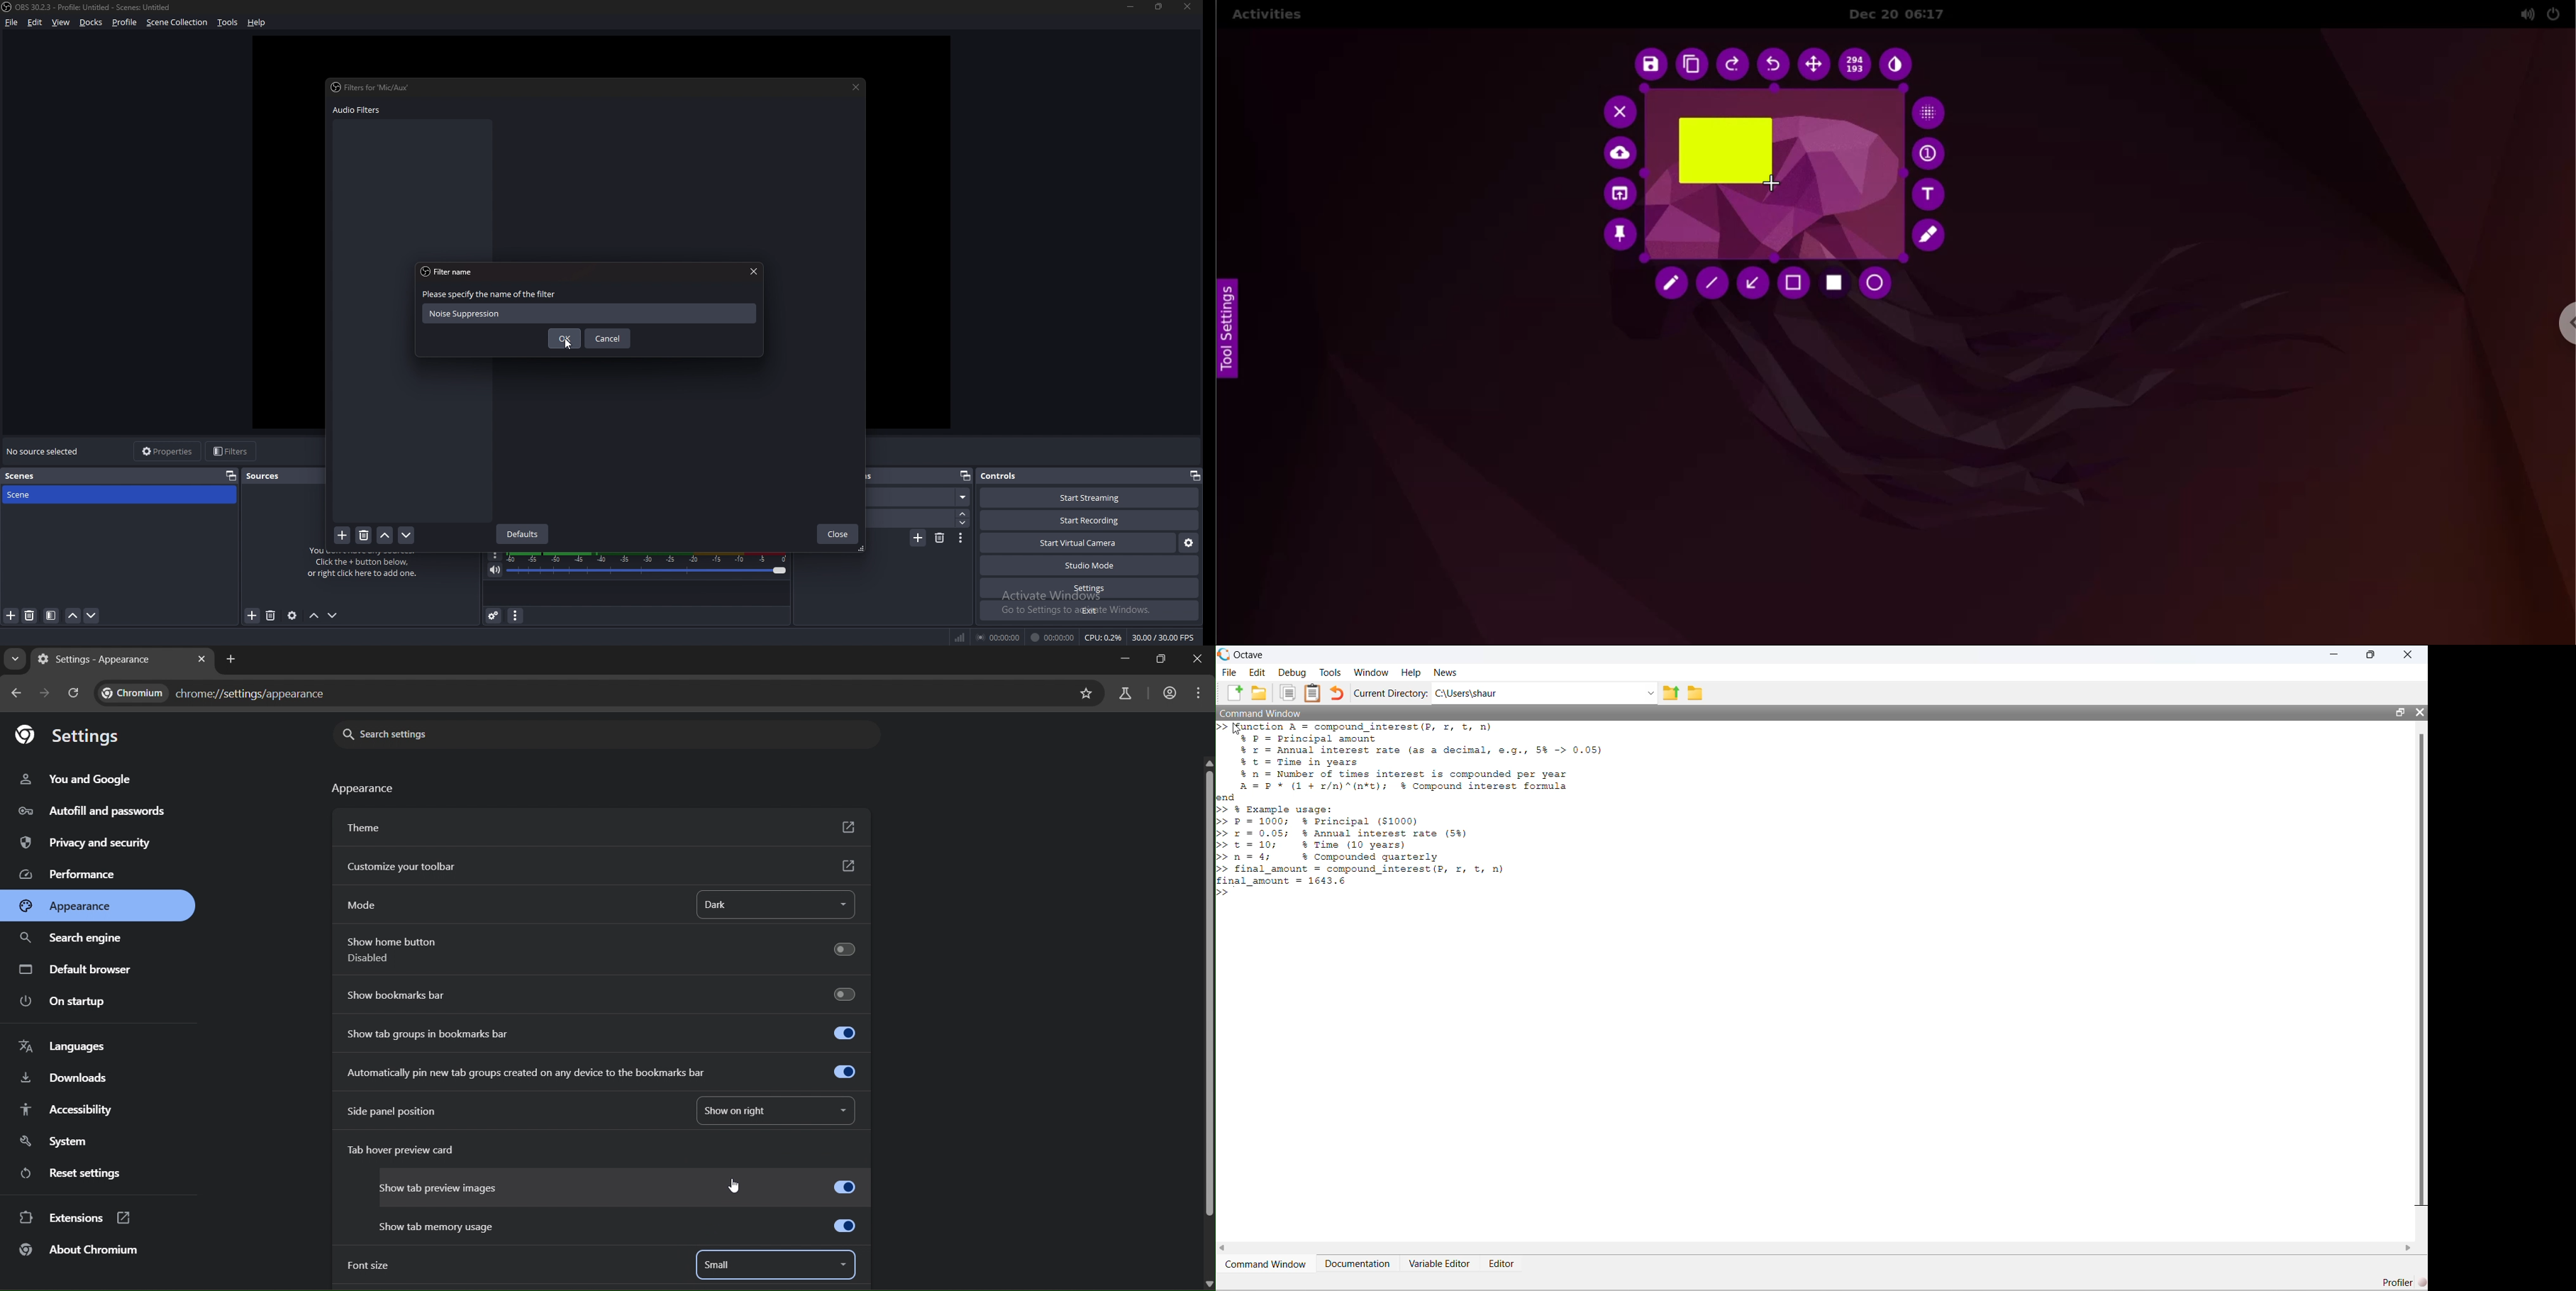  I want to click on mute, so click(495, 570).